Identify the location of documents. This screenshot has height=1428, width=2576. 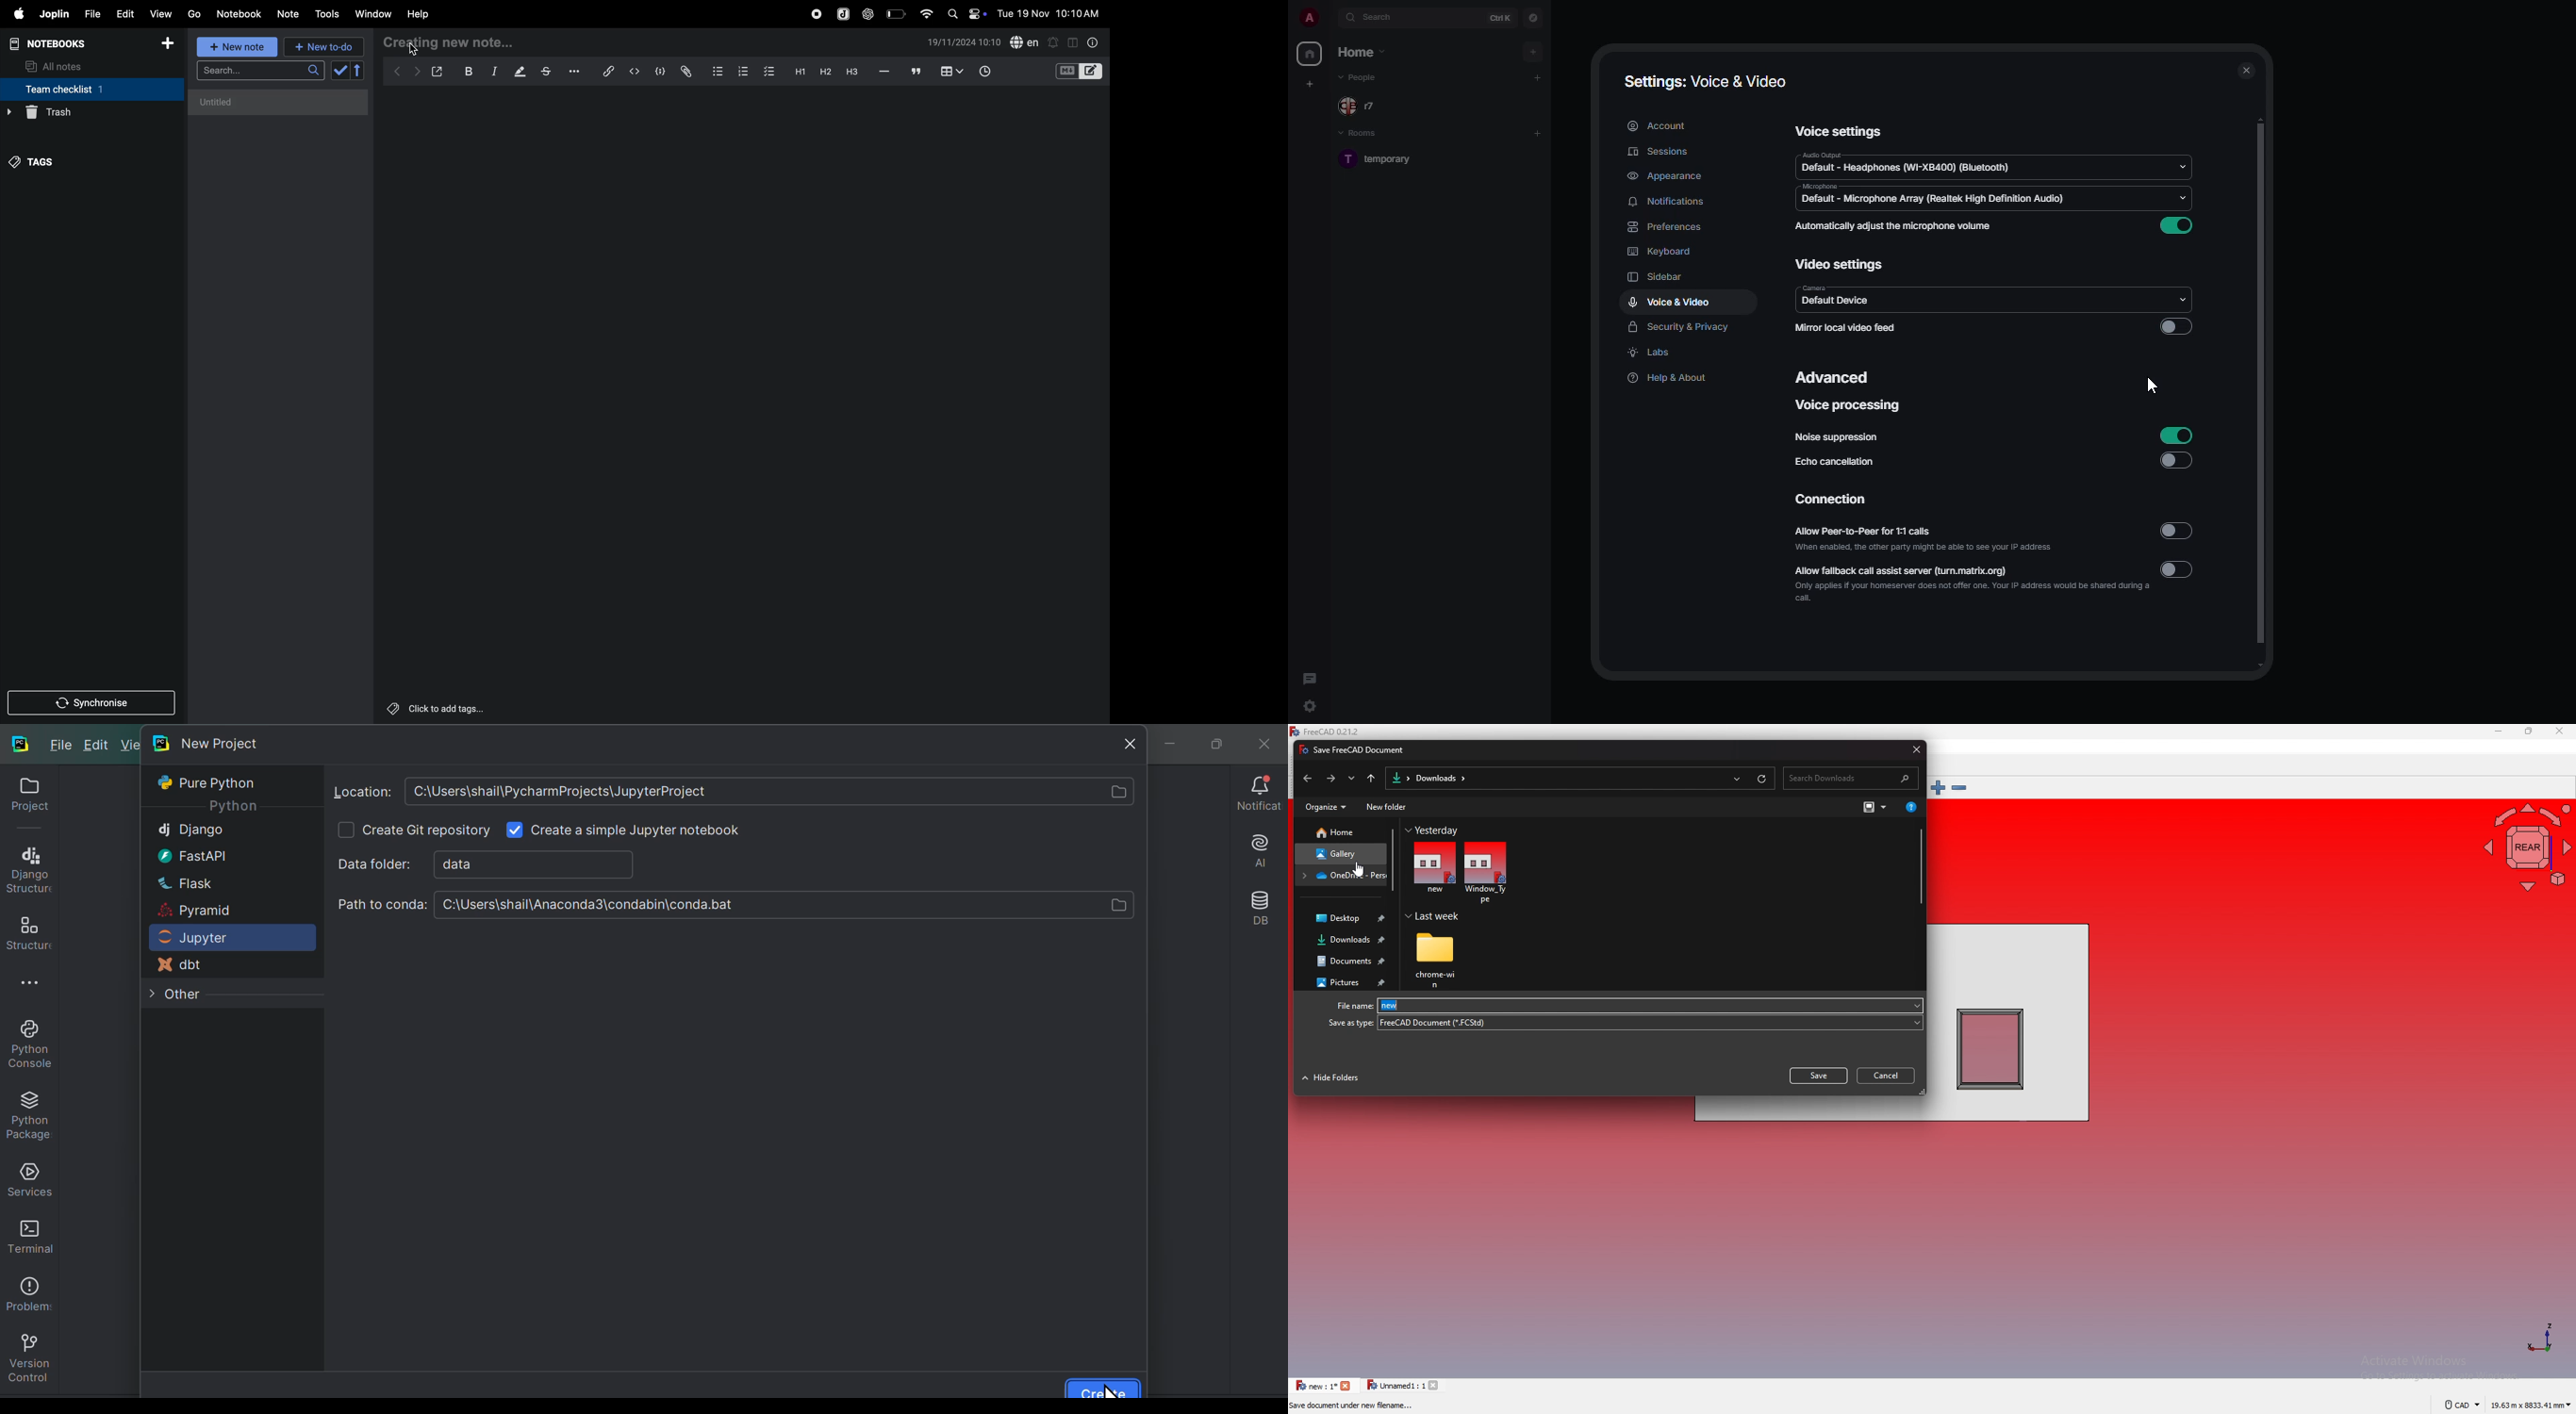
(1344, 961).